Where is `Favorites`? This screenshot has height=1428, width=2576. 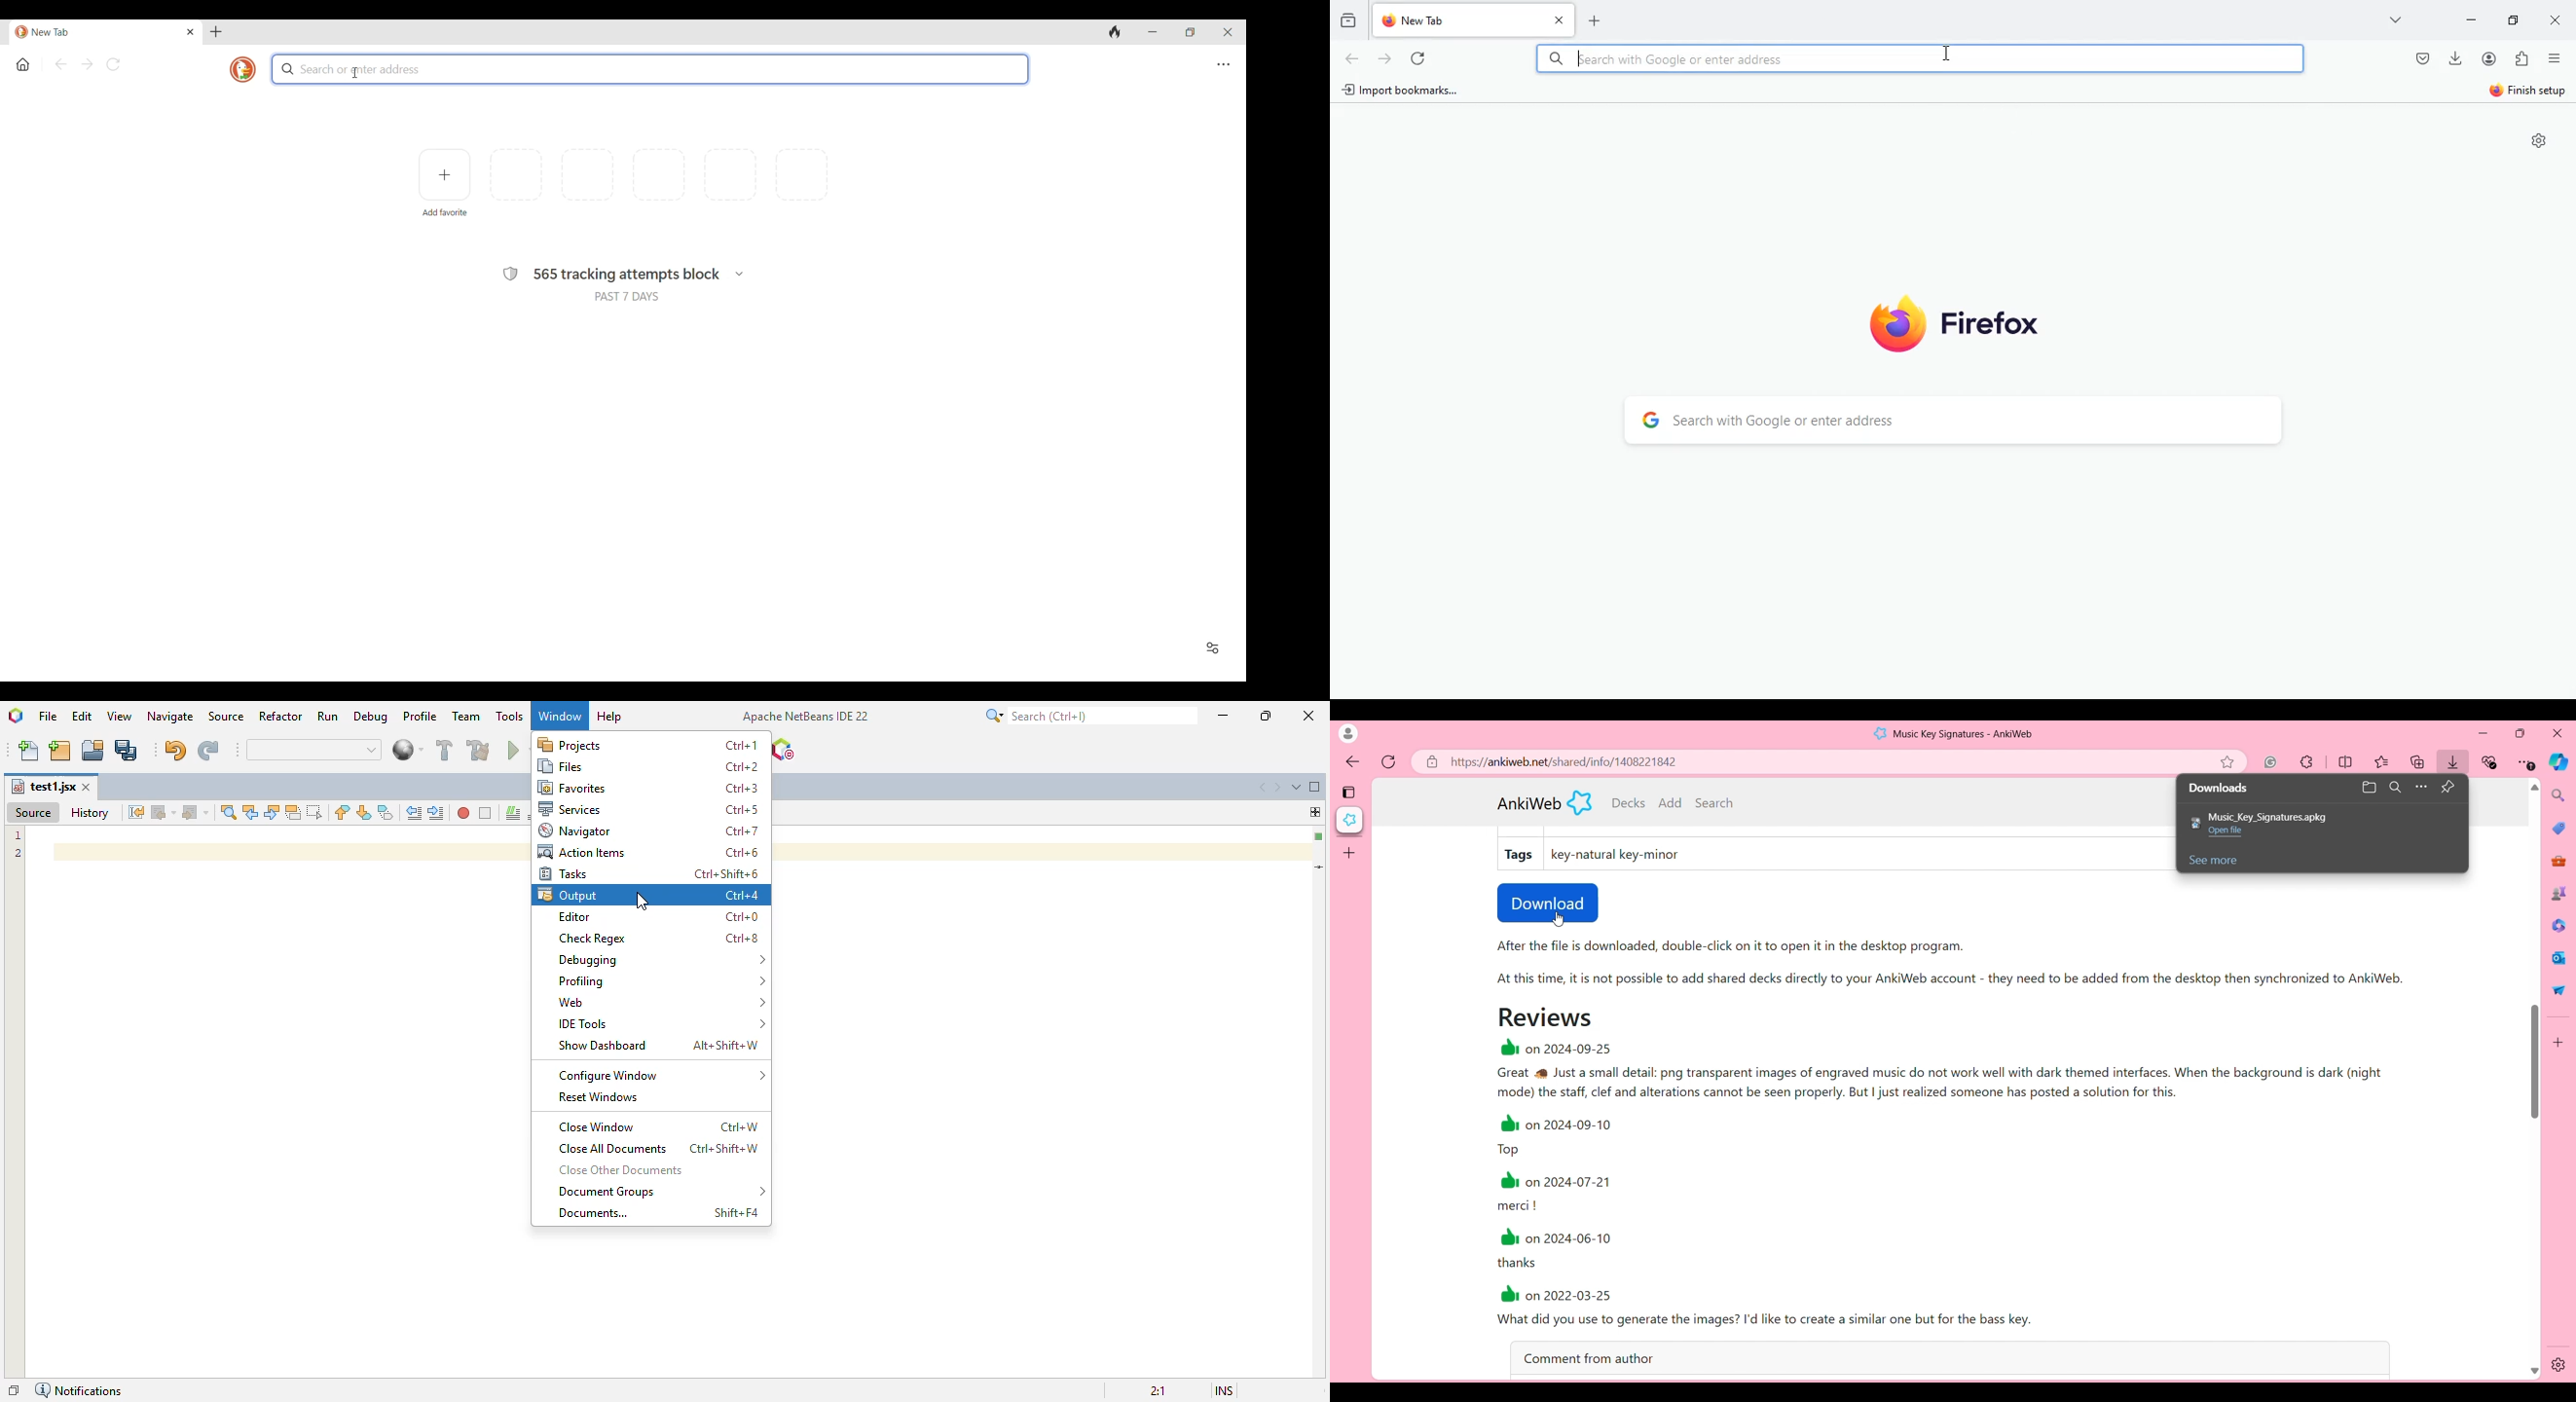
Favorites is located at coordinates (2381, 762).